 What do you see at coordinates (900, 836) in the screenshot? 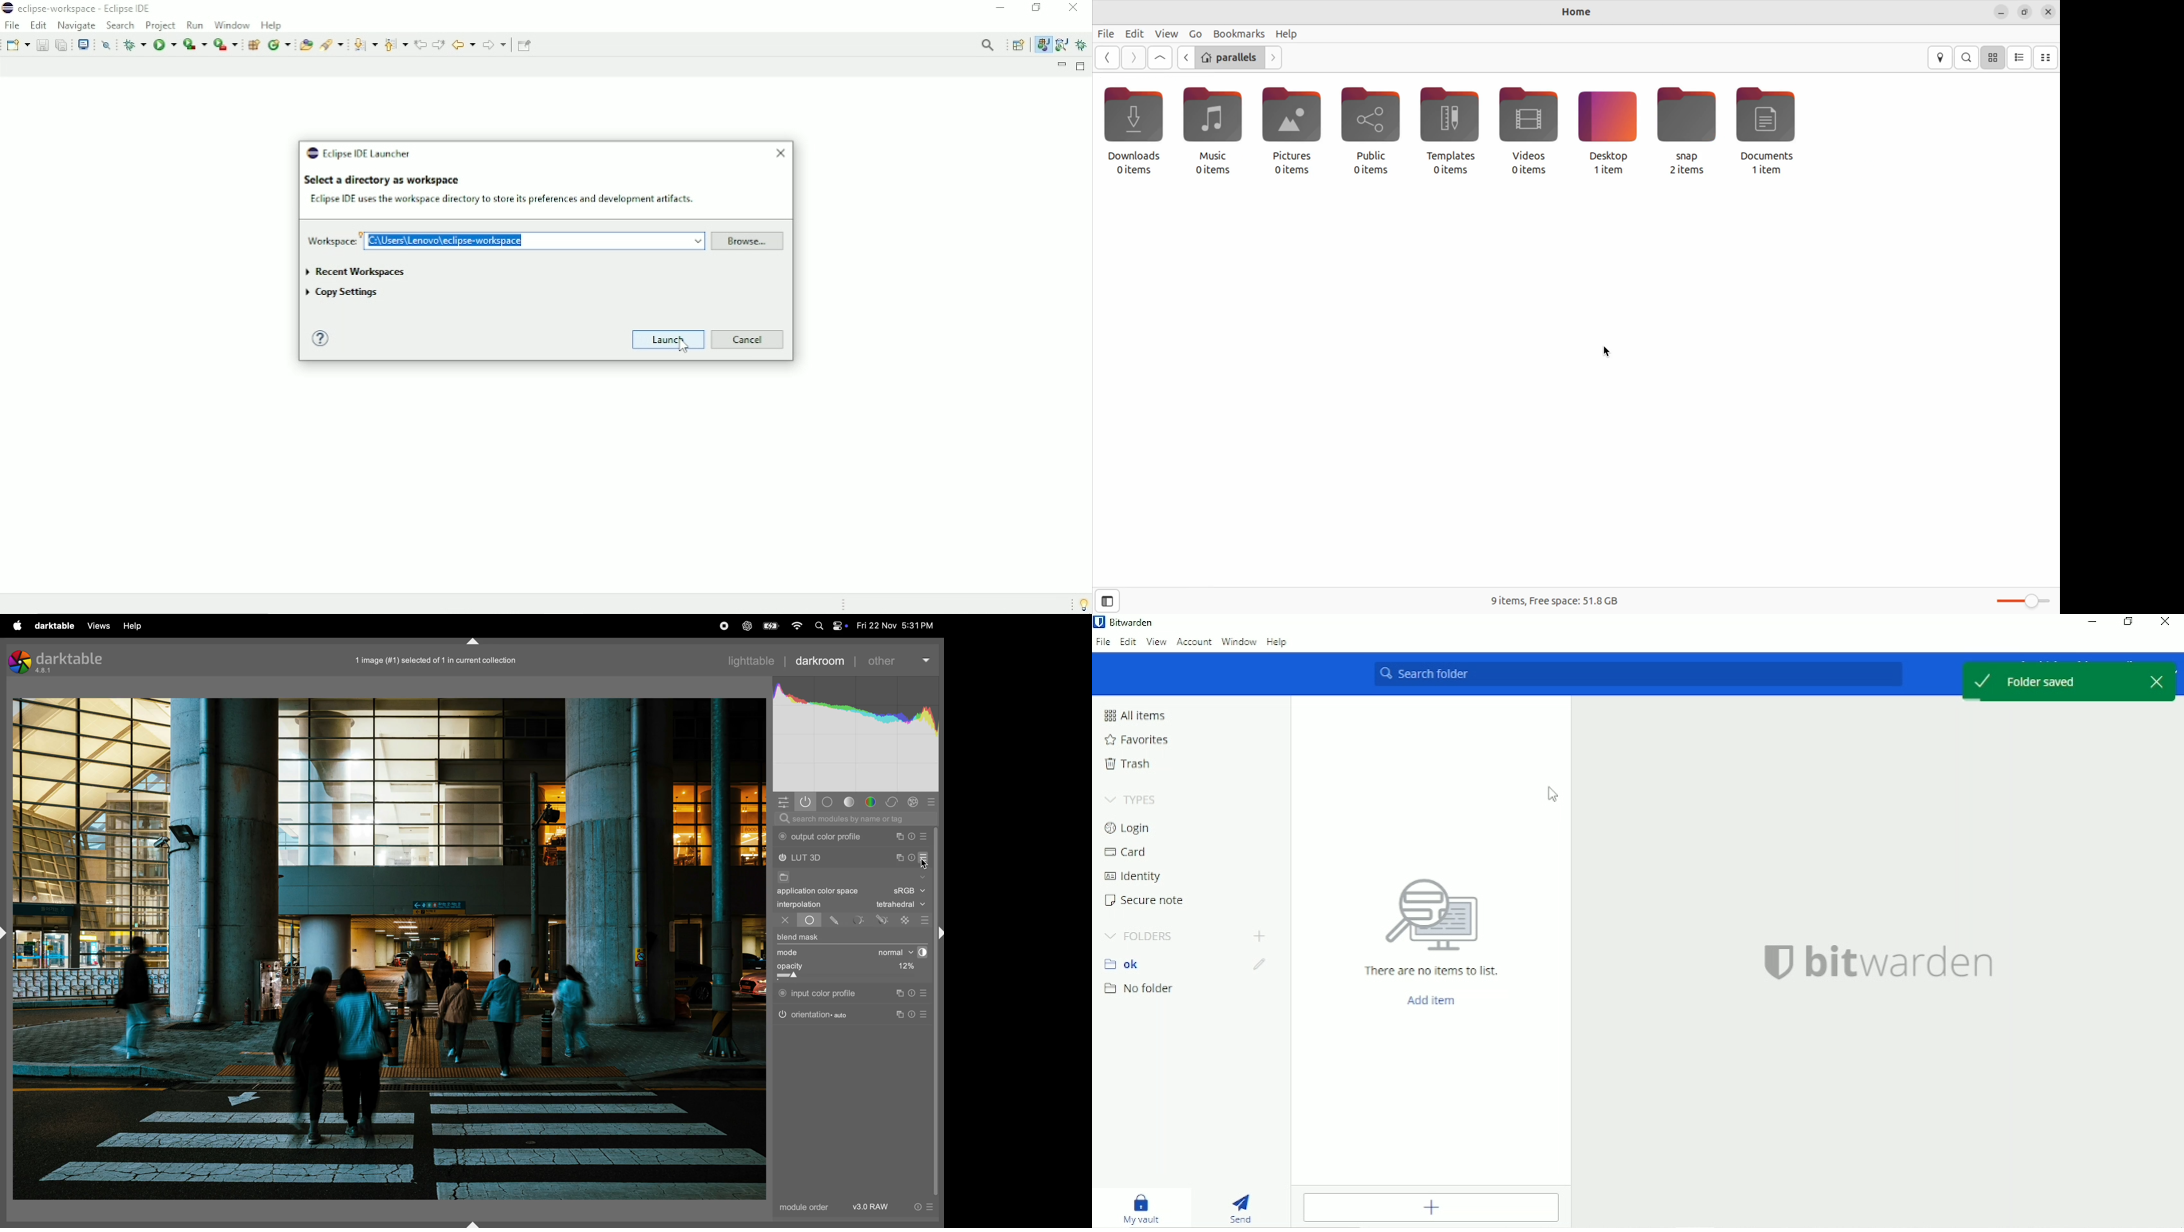
I see `multiple instance actions` at bounding box center [900, 836].